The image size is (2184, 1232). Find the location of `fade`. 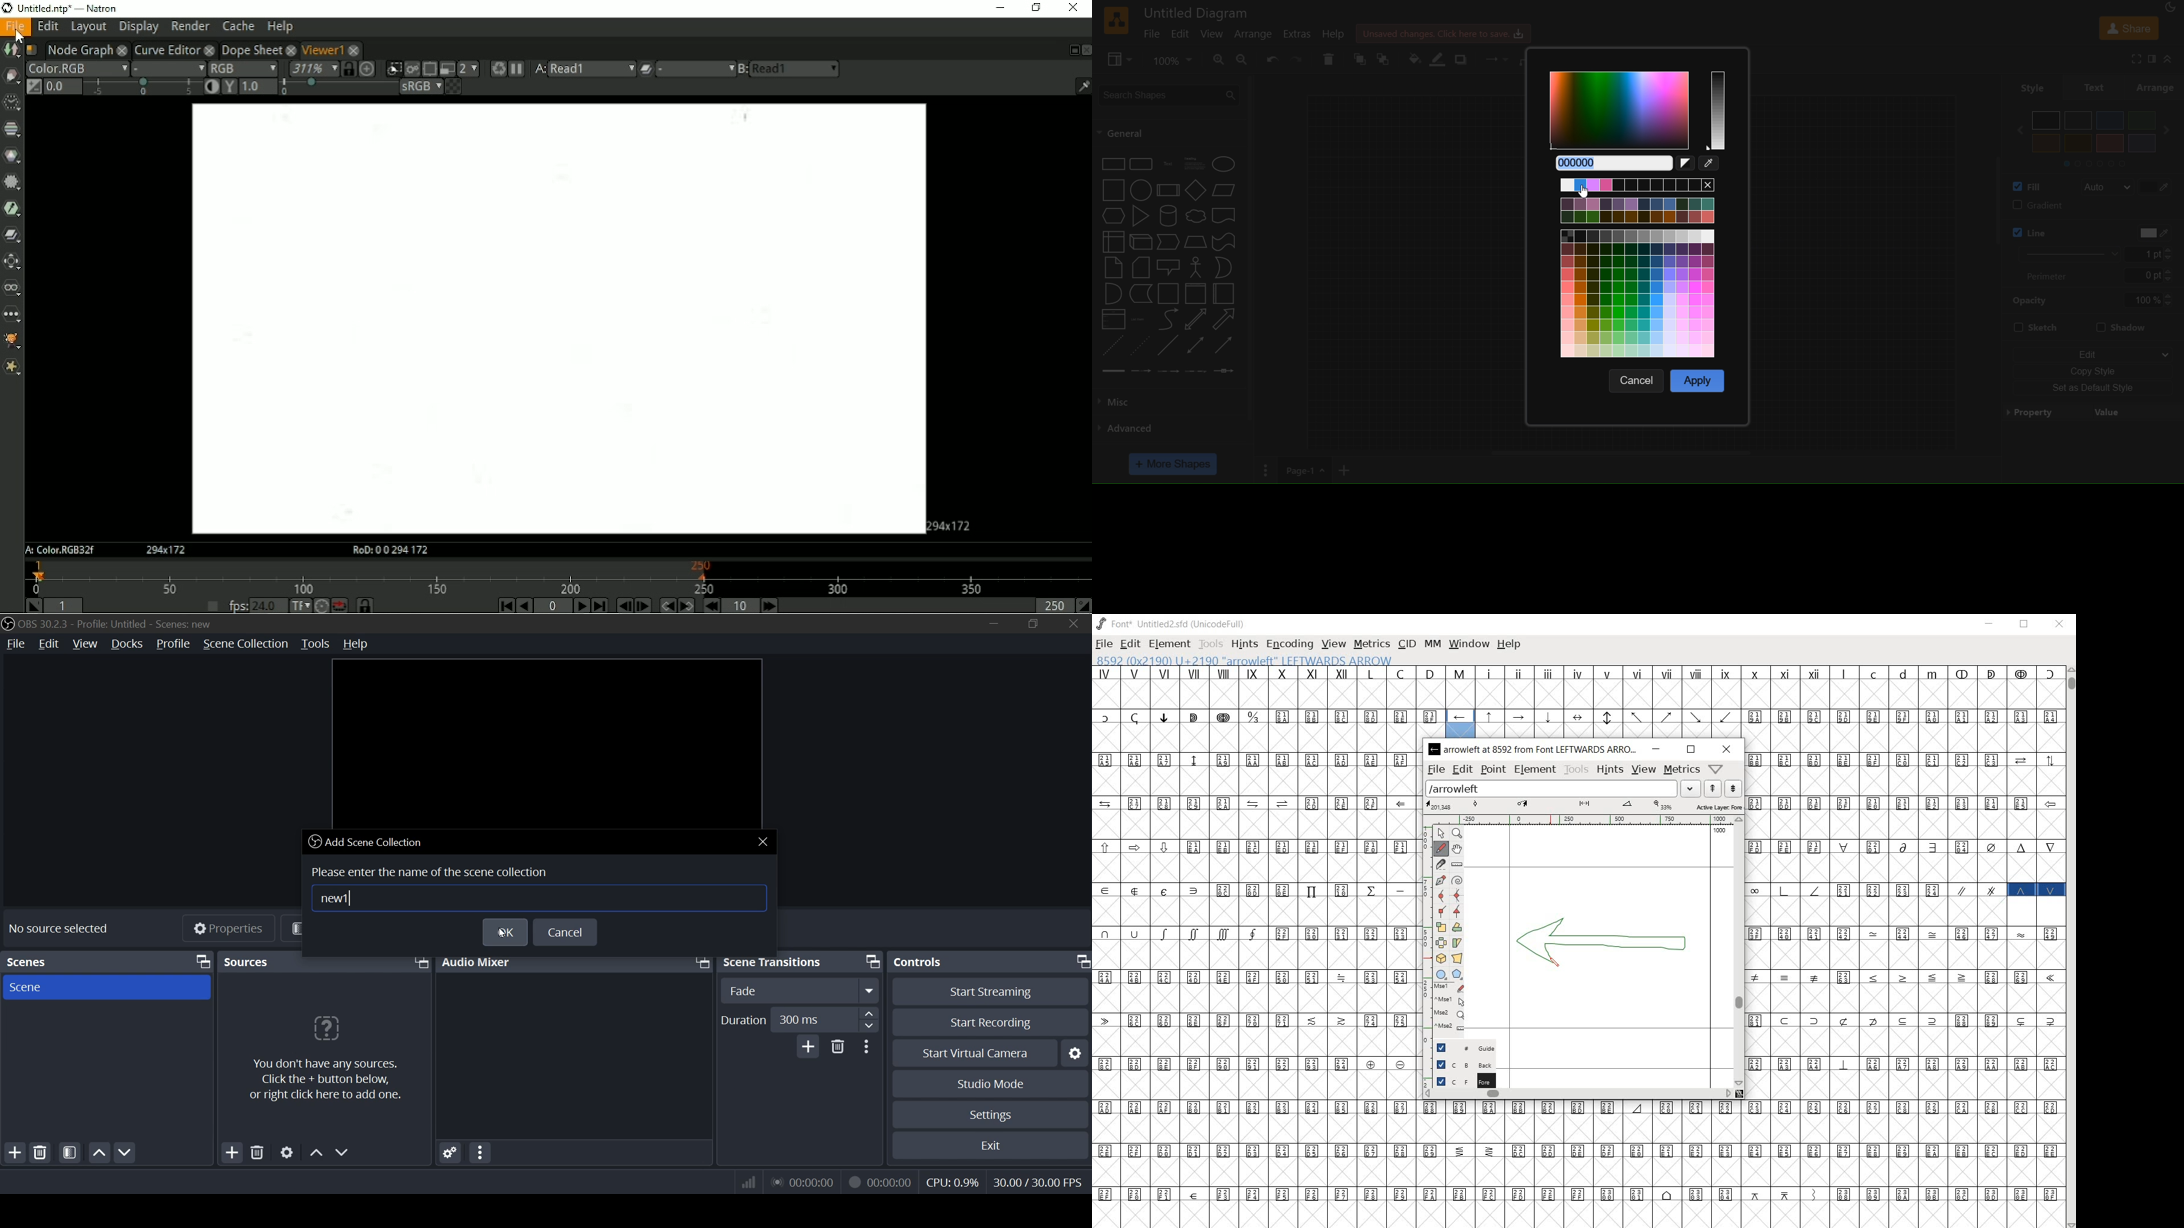

fade is located at coordinates (744, 990).